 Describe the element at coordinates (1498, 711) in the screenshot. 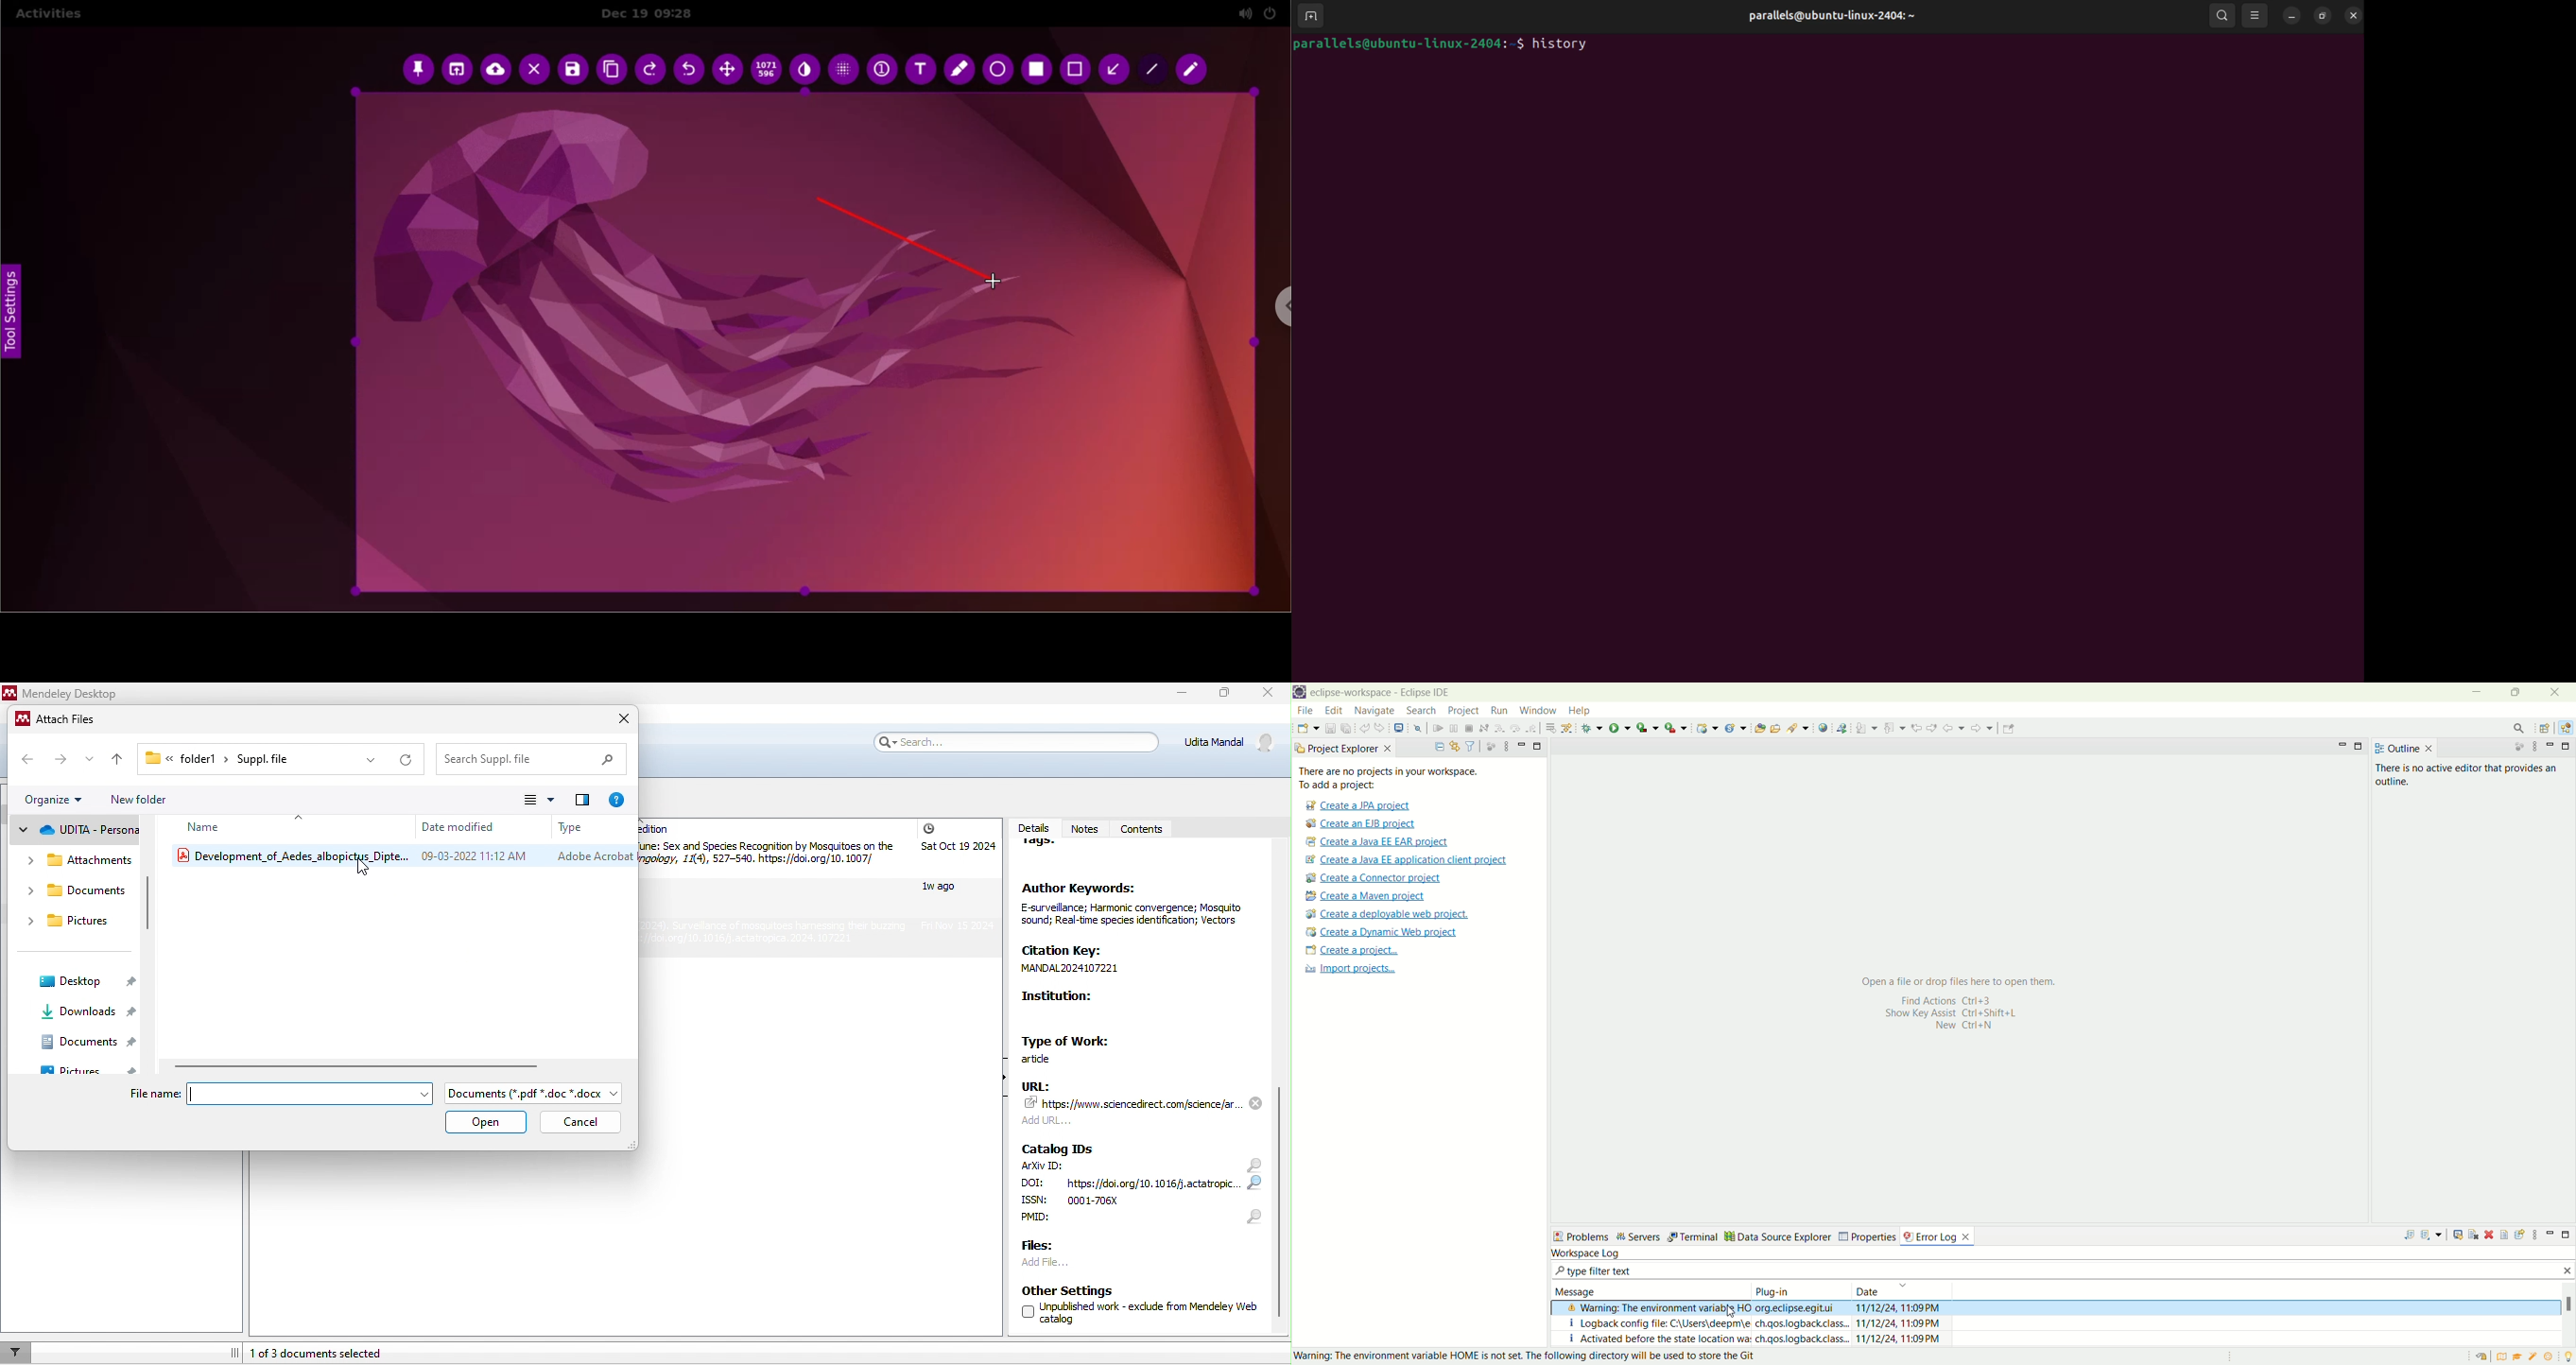

I see `run` at that location.